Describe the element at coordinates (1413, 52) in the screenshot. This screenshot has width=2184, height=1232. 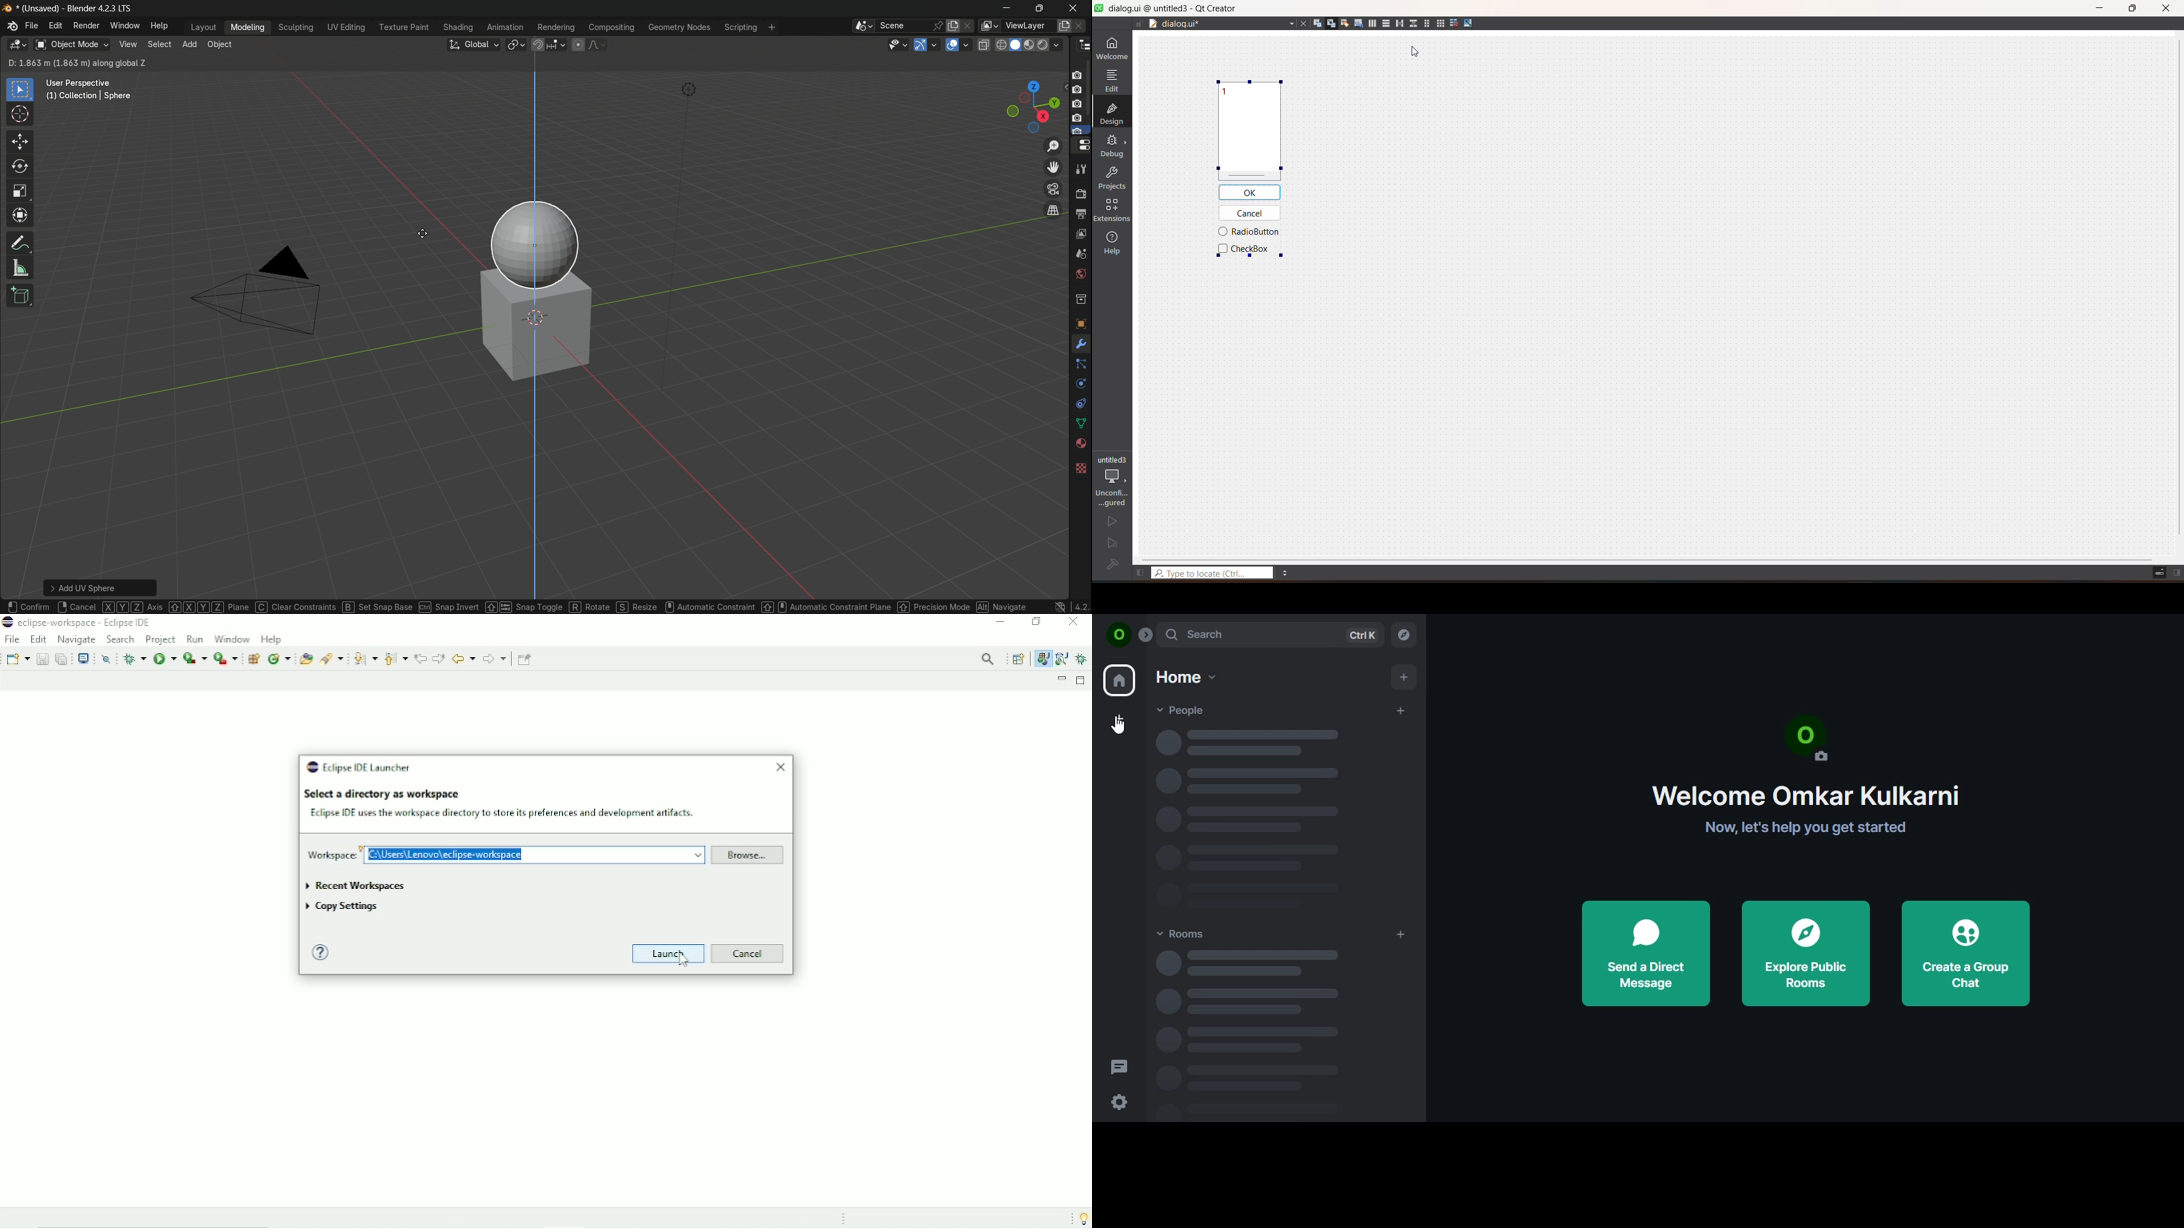
I see `Cursor` at that location.